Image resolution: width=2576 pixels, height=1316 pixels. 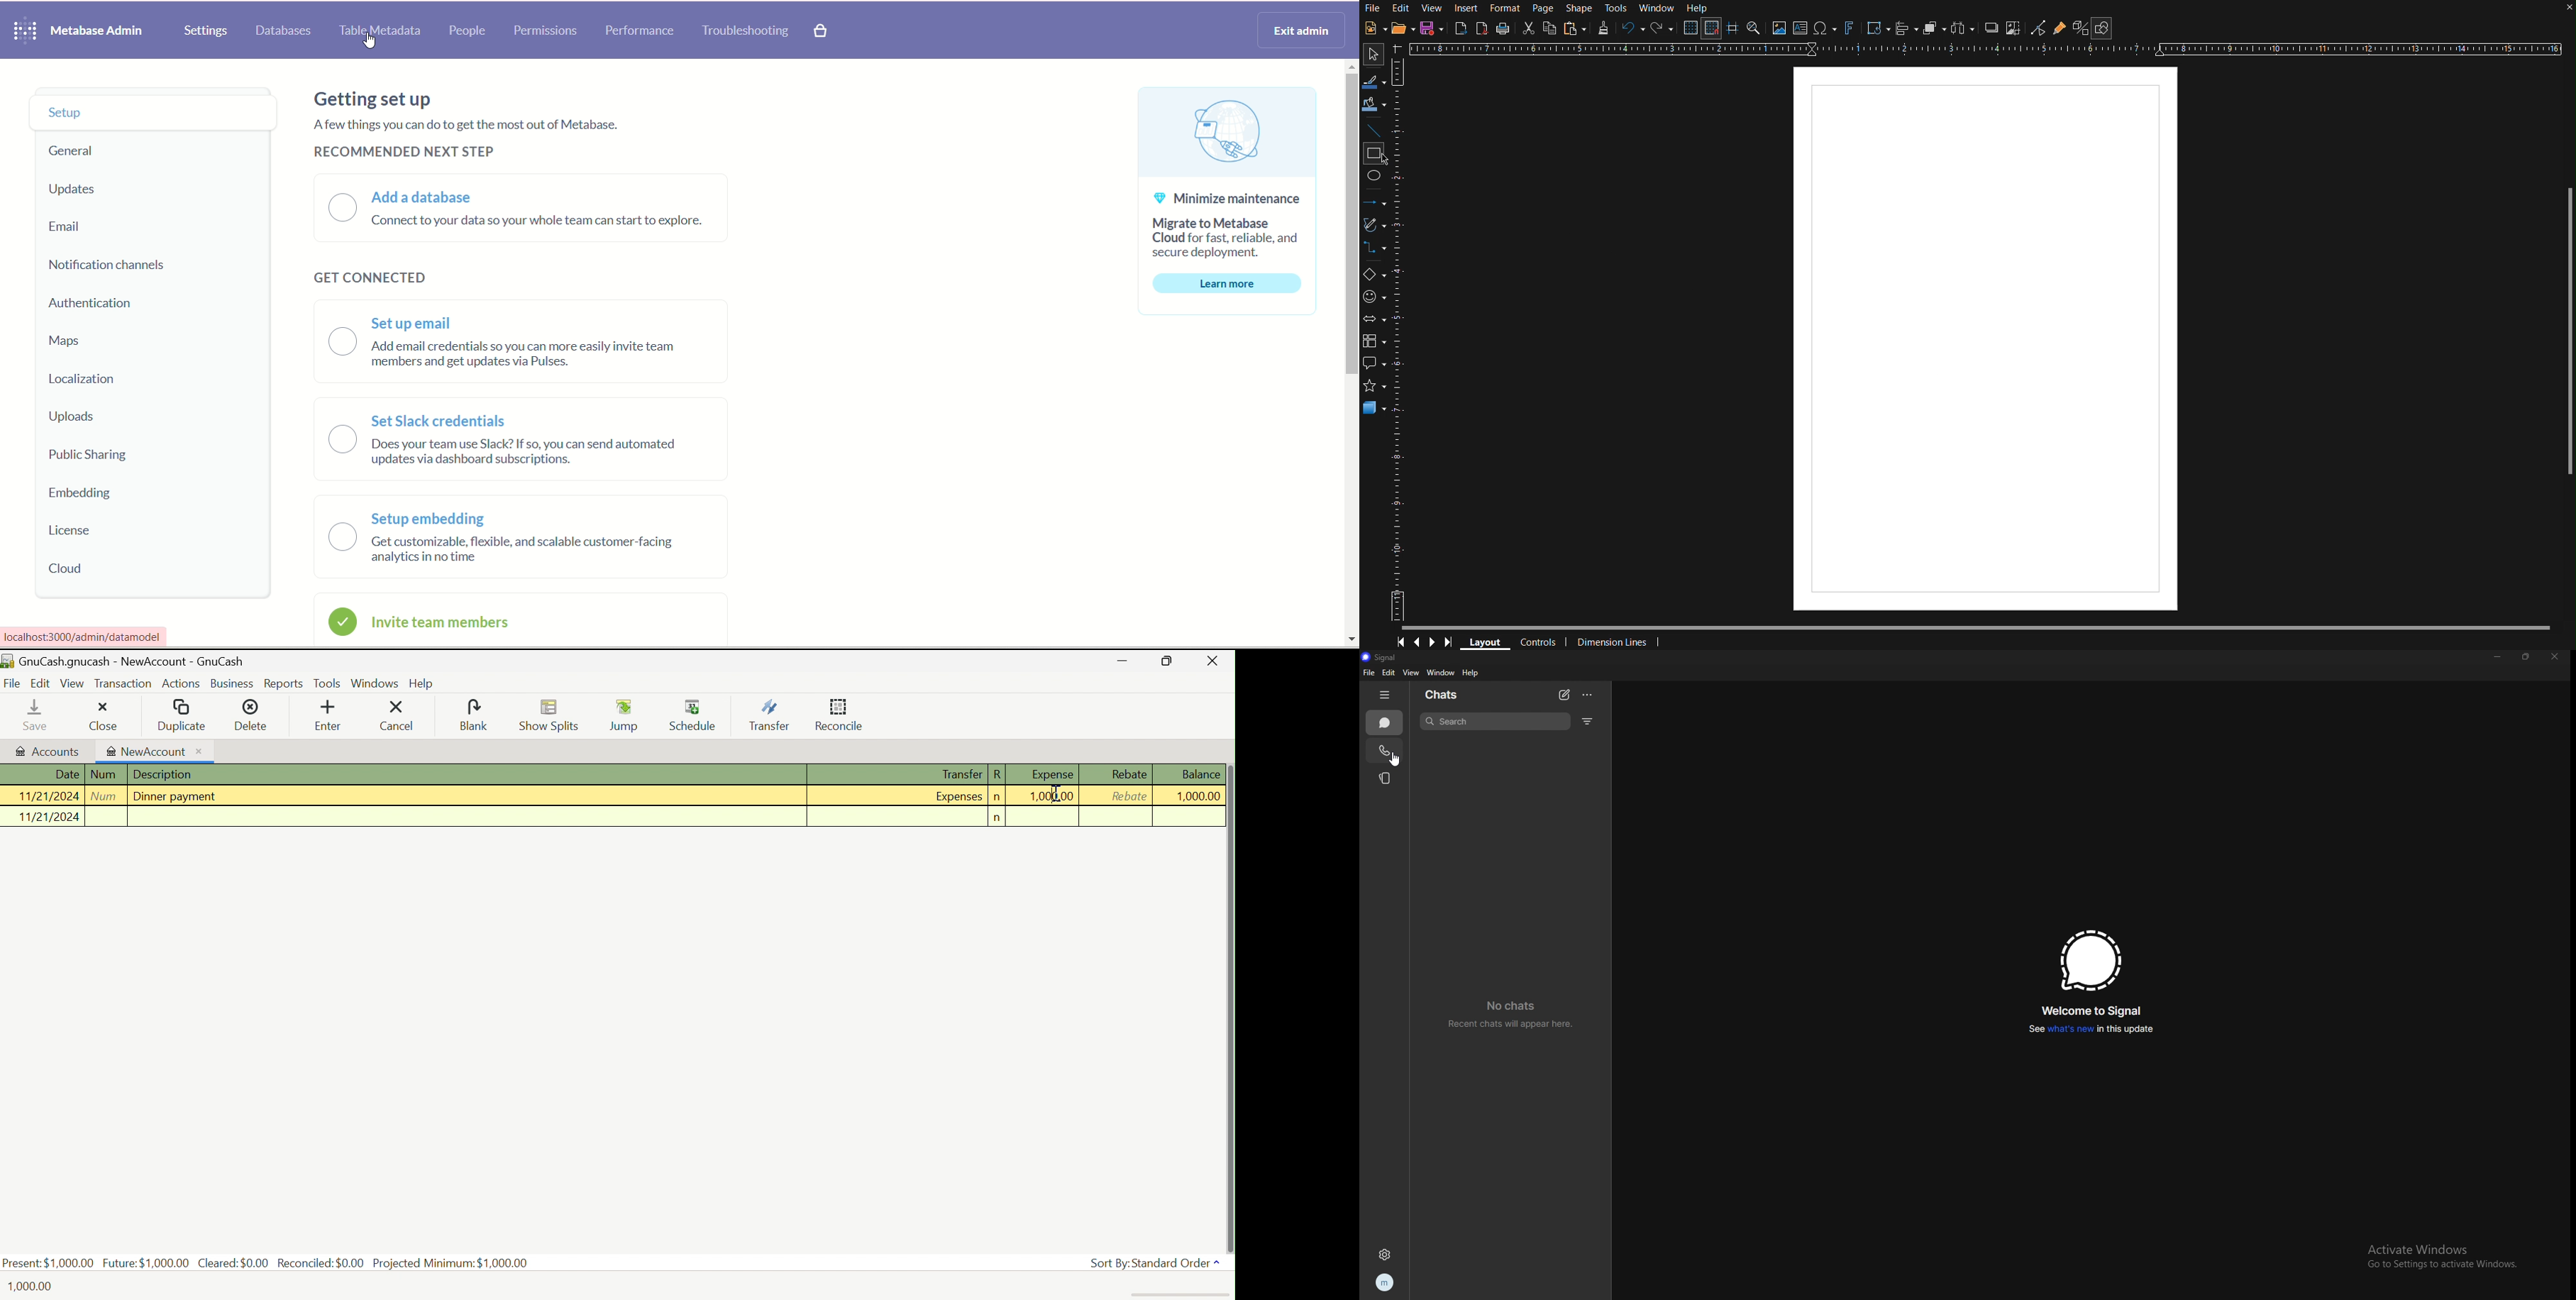 What do you see at coordinates (537, 548) in the screenshot?
I see `get customizable, flexible, and scalable customer facing analytics in no time` at bounding box center [537, 548].